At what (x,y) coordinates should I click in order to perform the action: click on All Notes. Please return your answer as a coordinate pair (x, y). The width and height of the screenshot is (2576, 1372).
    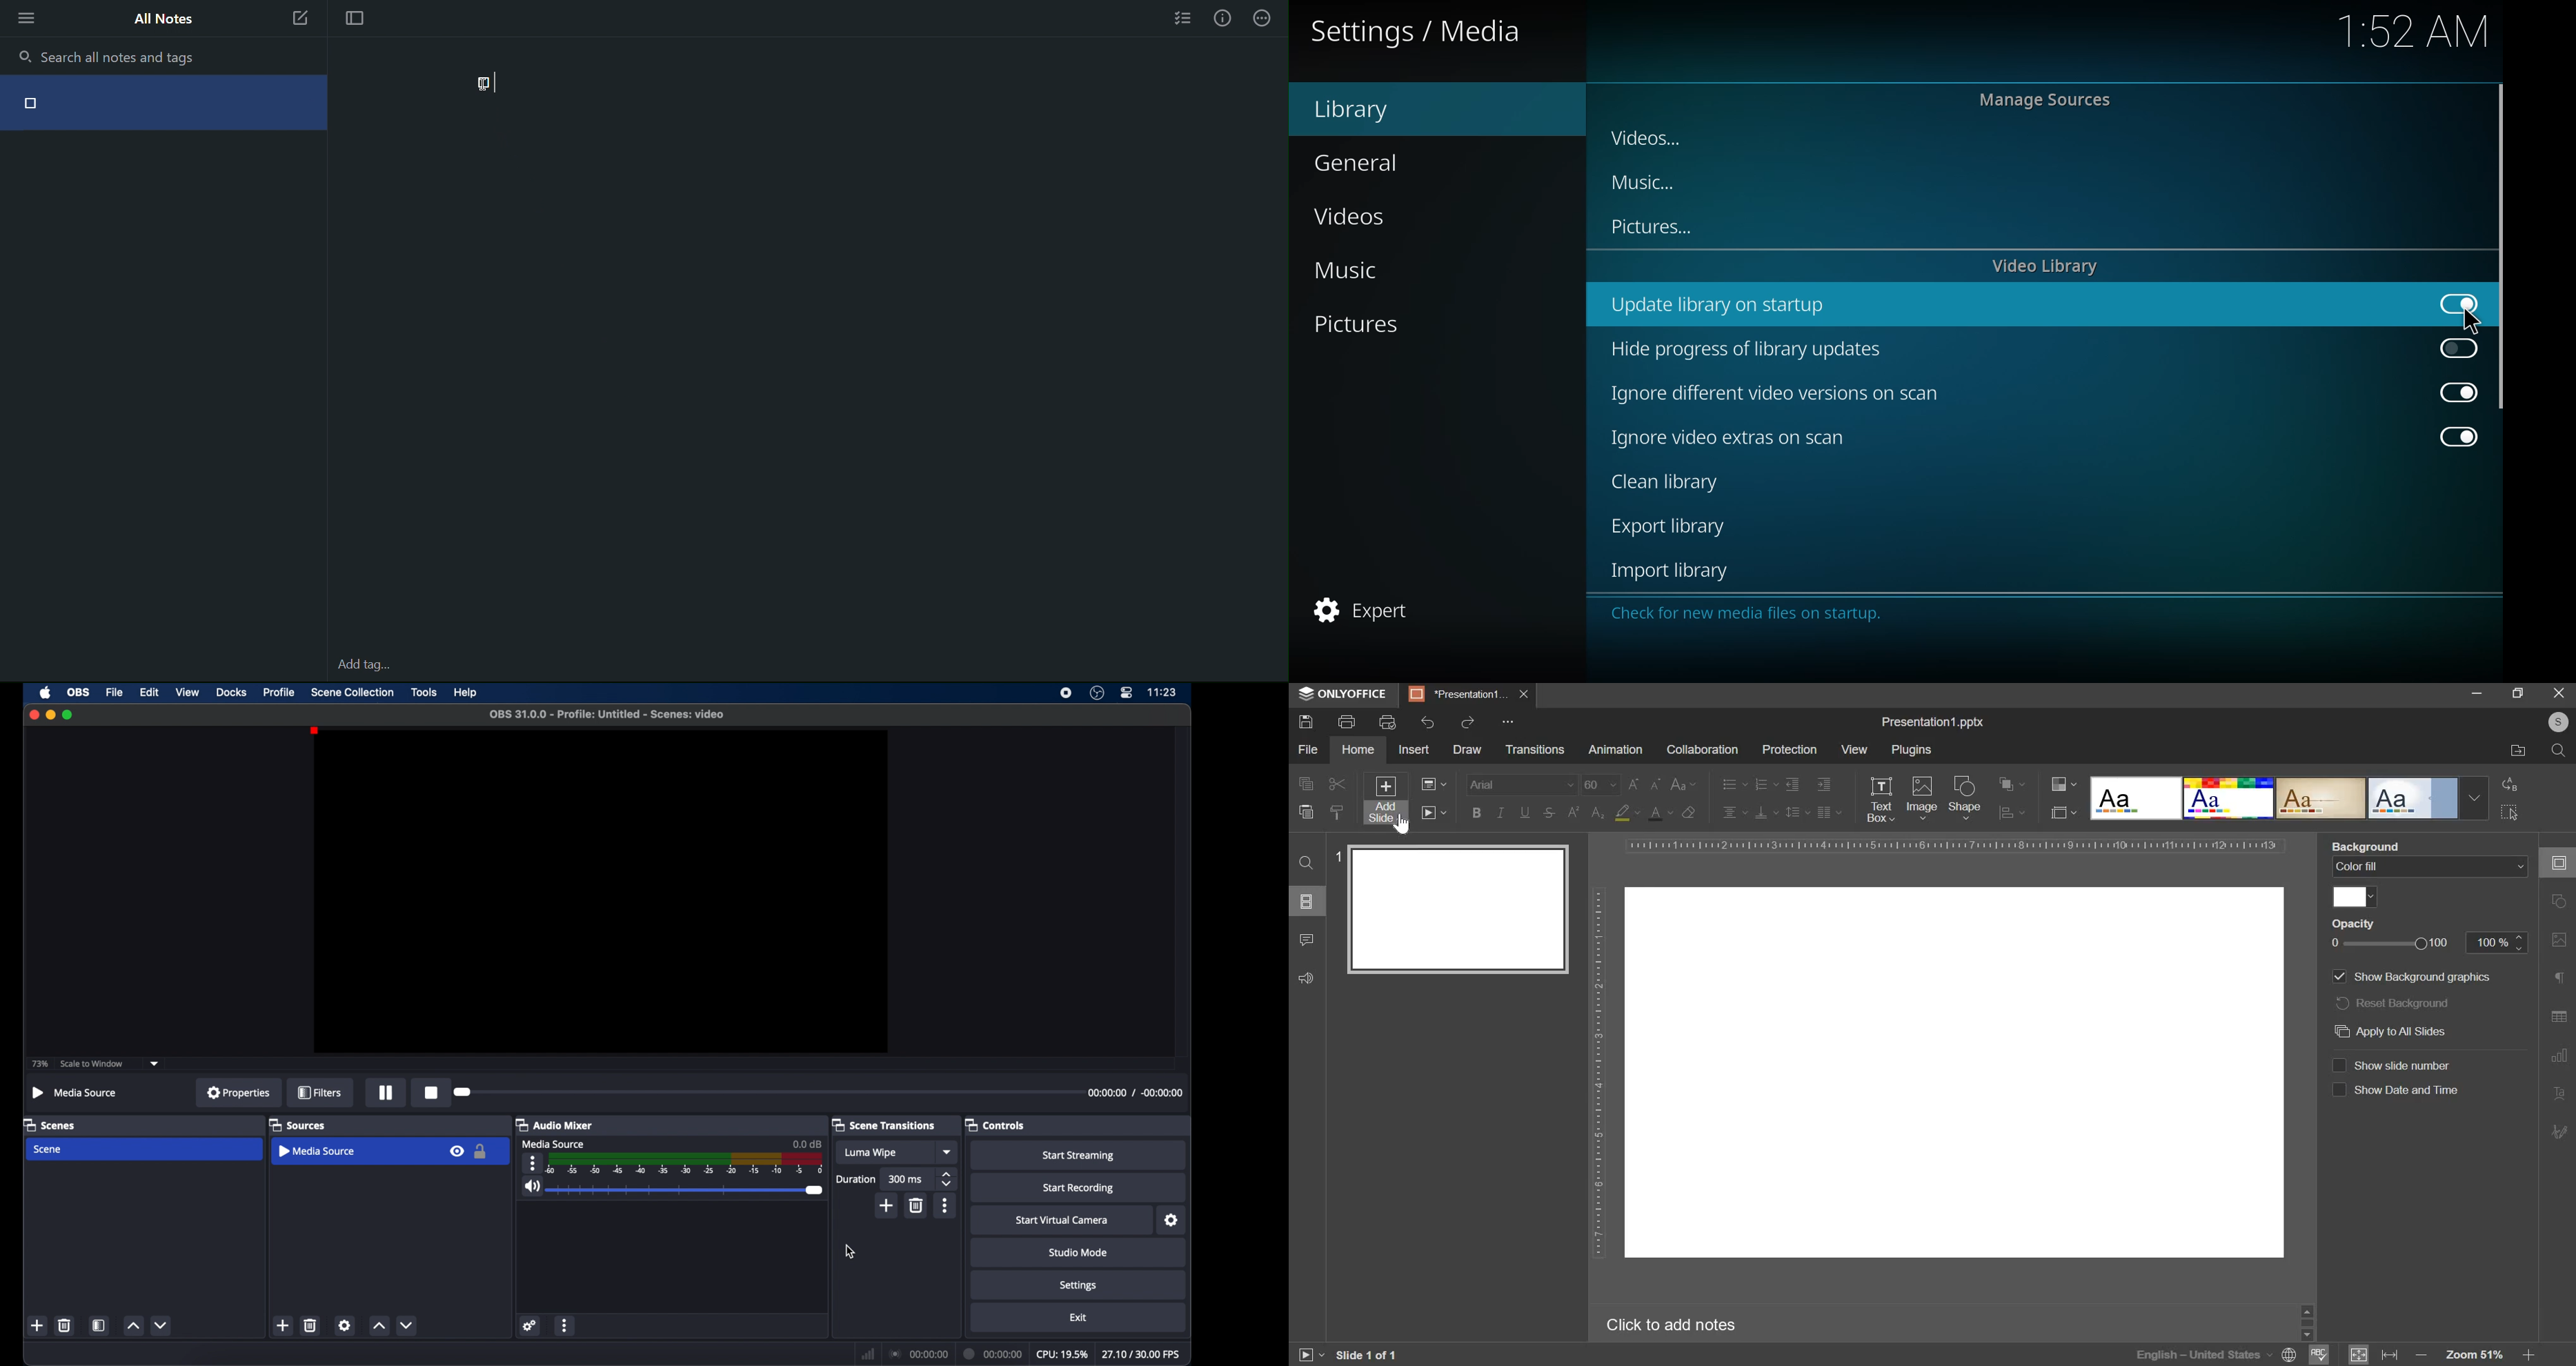
    Looking at the image, I should click on (160, 16).